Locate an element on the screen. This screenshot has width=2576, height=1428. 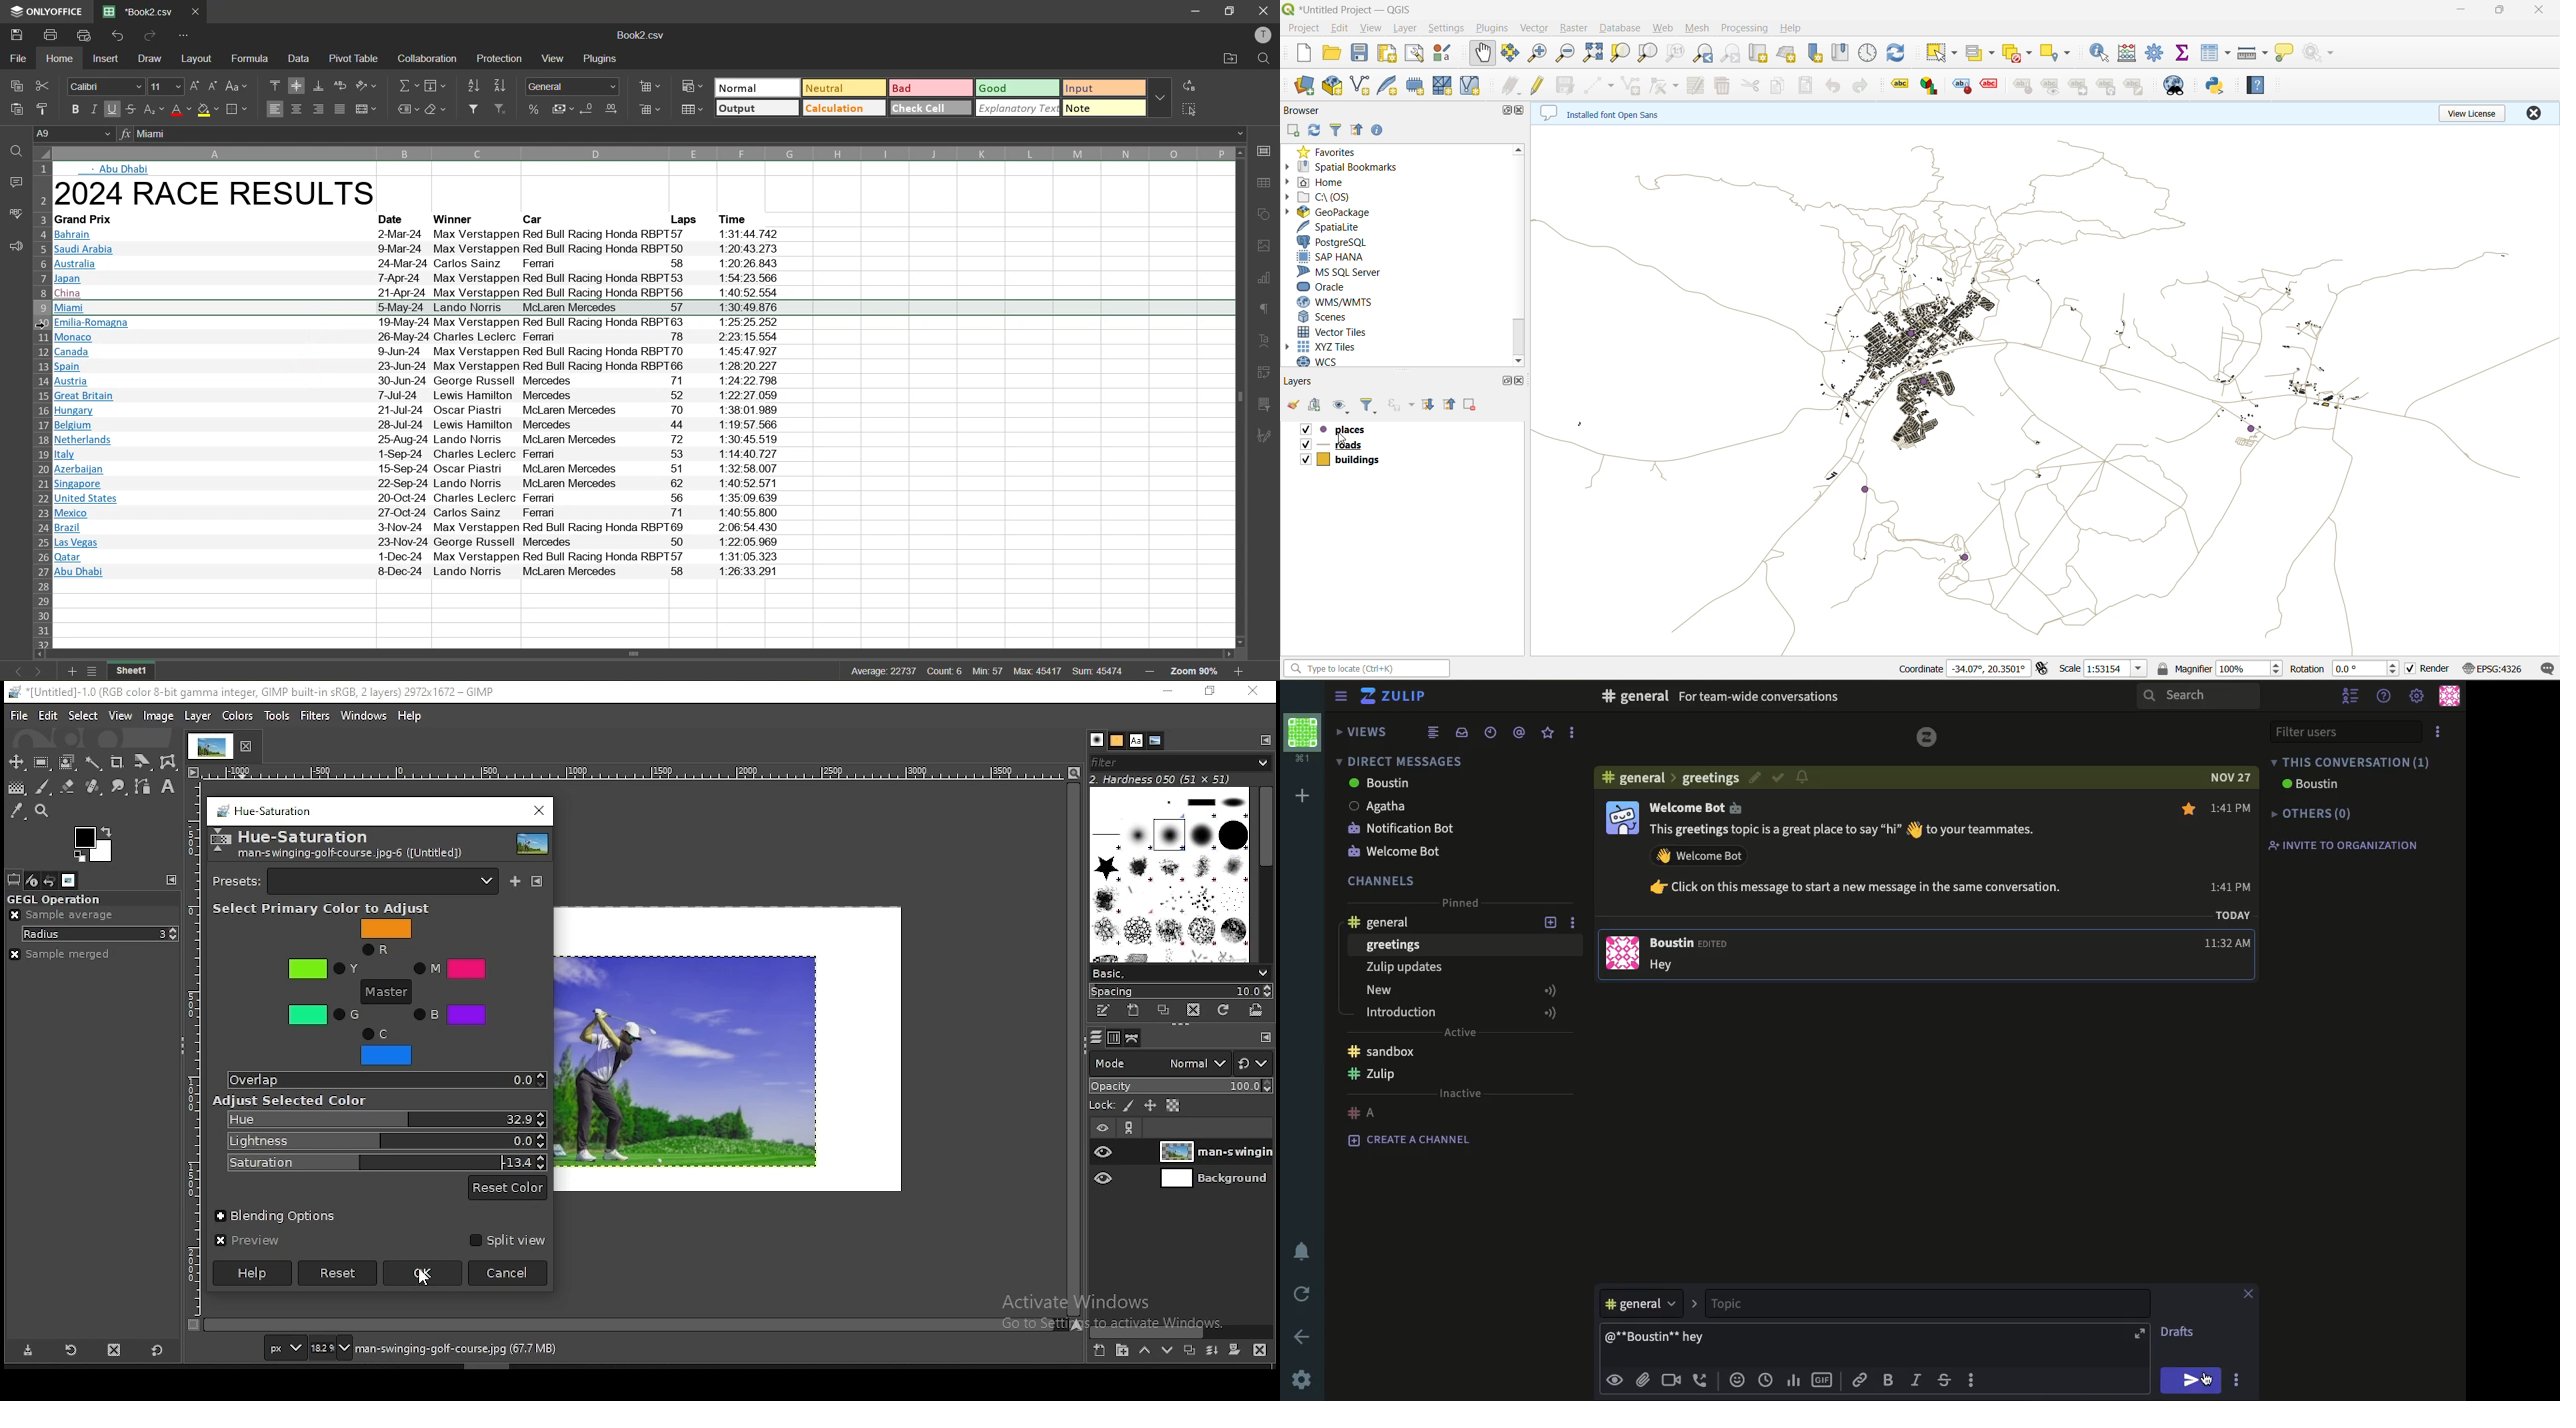
inbox is located at coordinates (1460, 733).